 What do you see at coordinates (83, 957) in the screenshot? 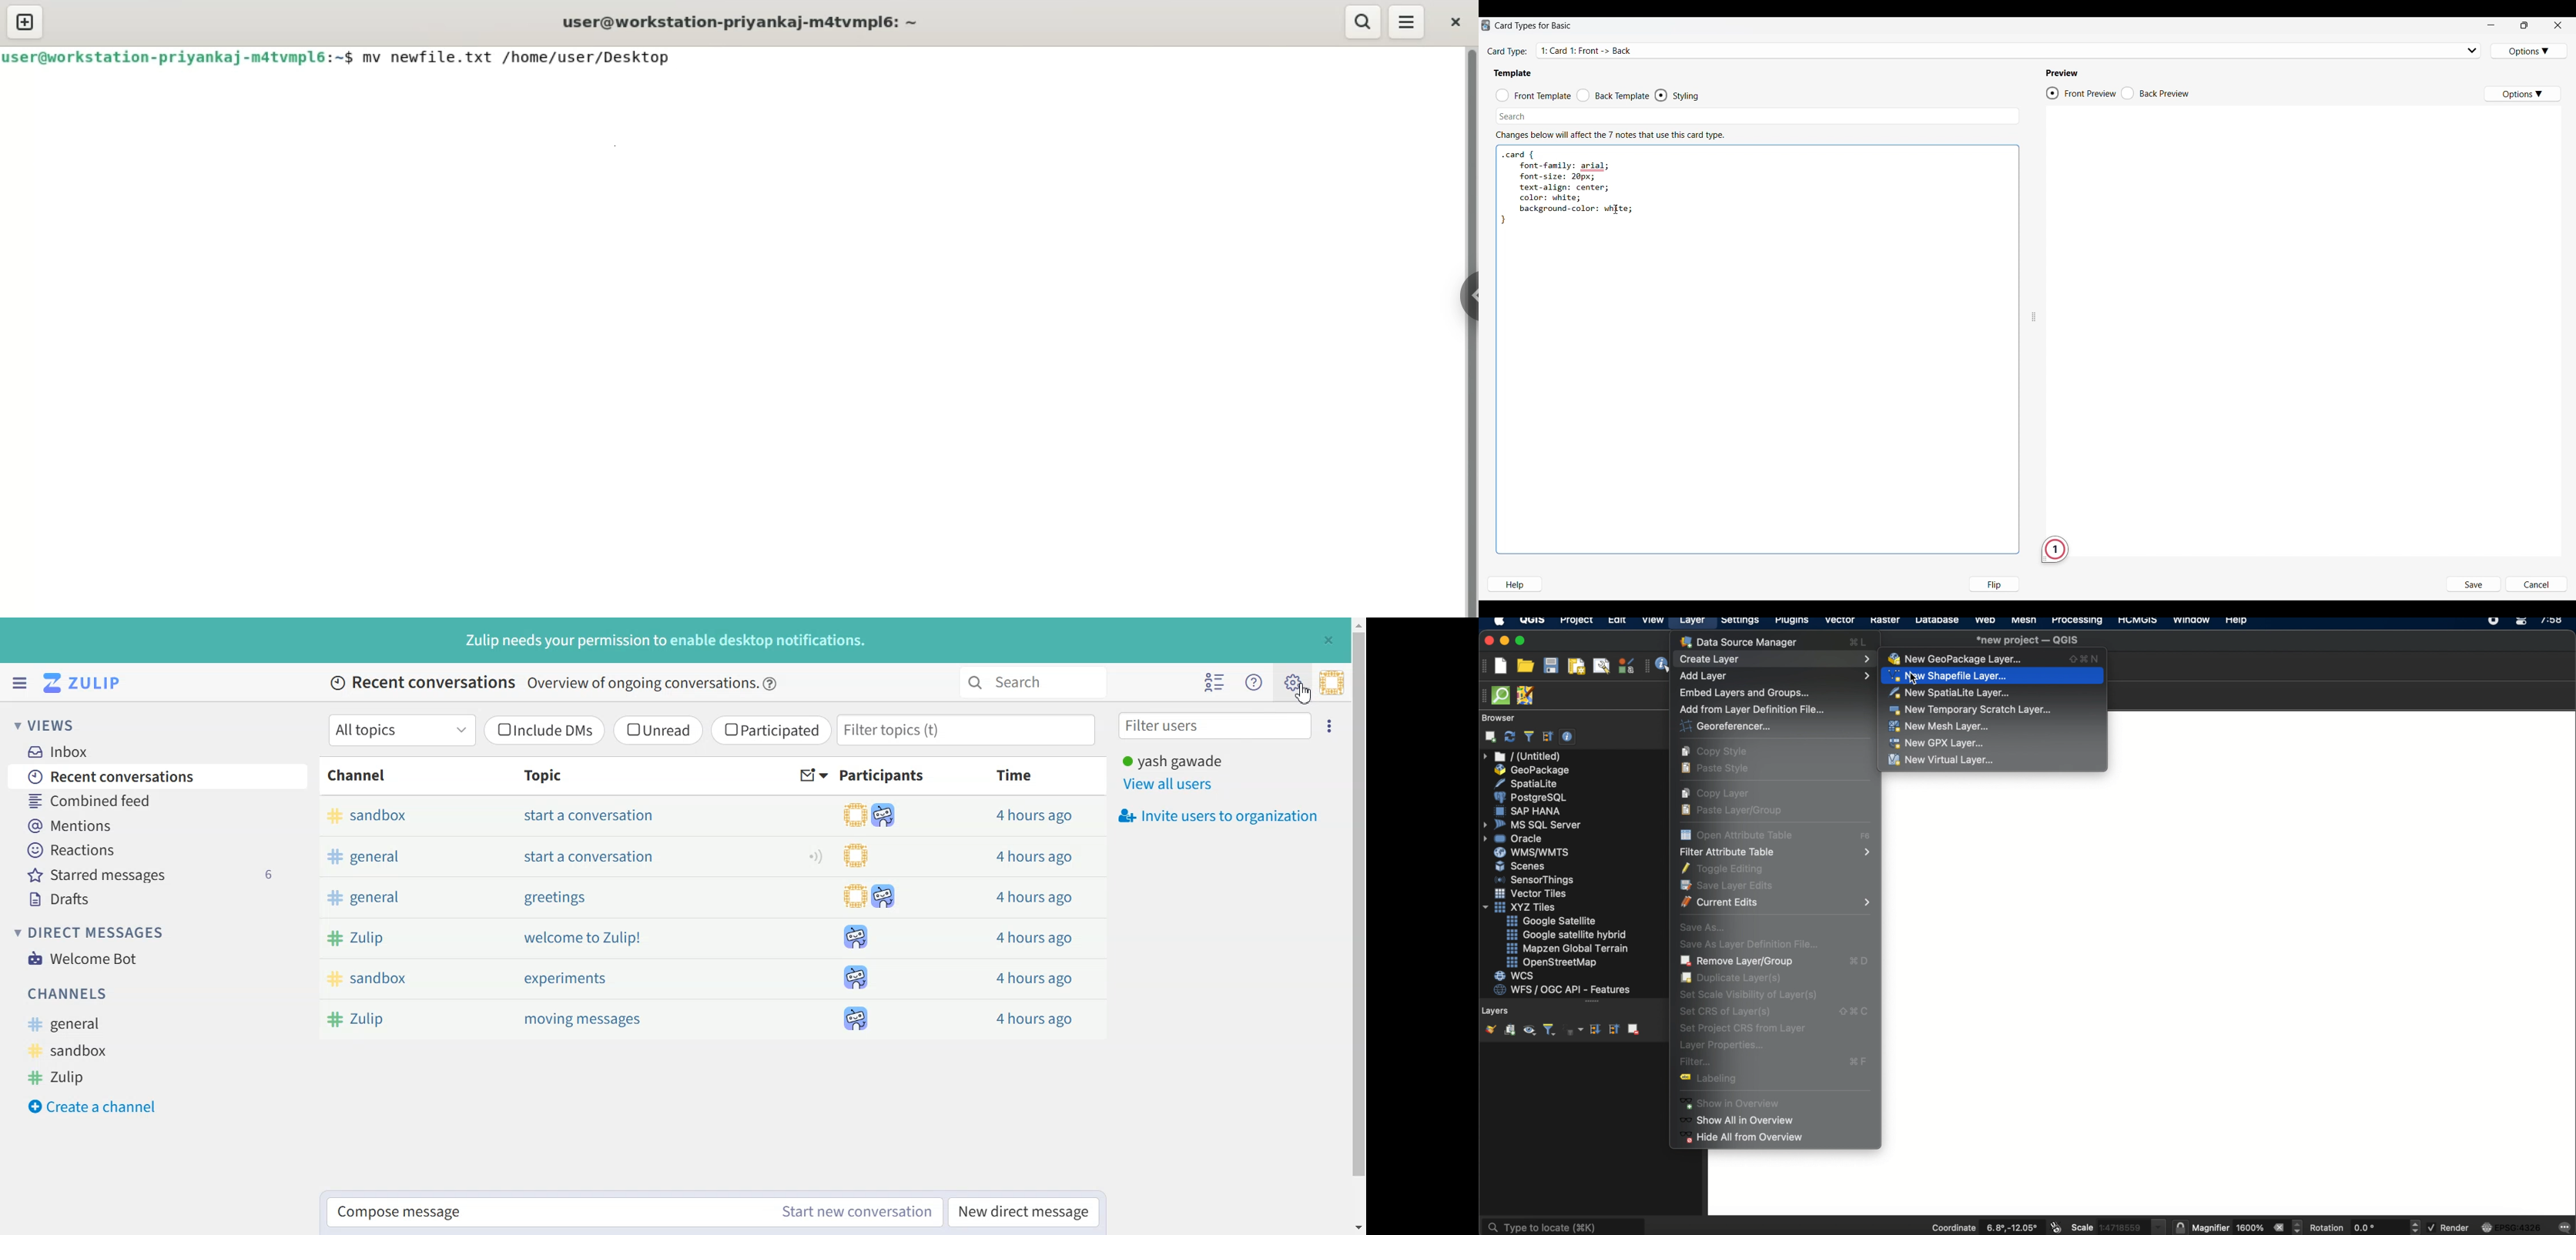
I see `Welcome Bot` at bounding box center [83, 957].